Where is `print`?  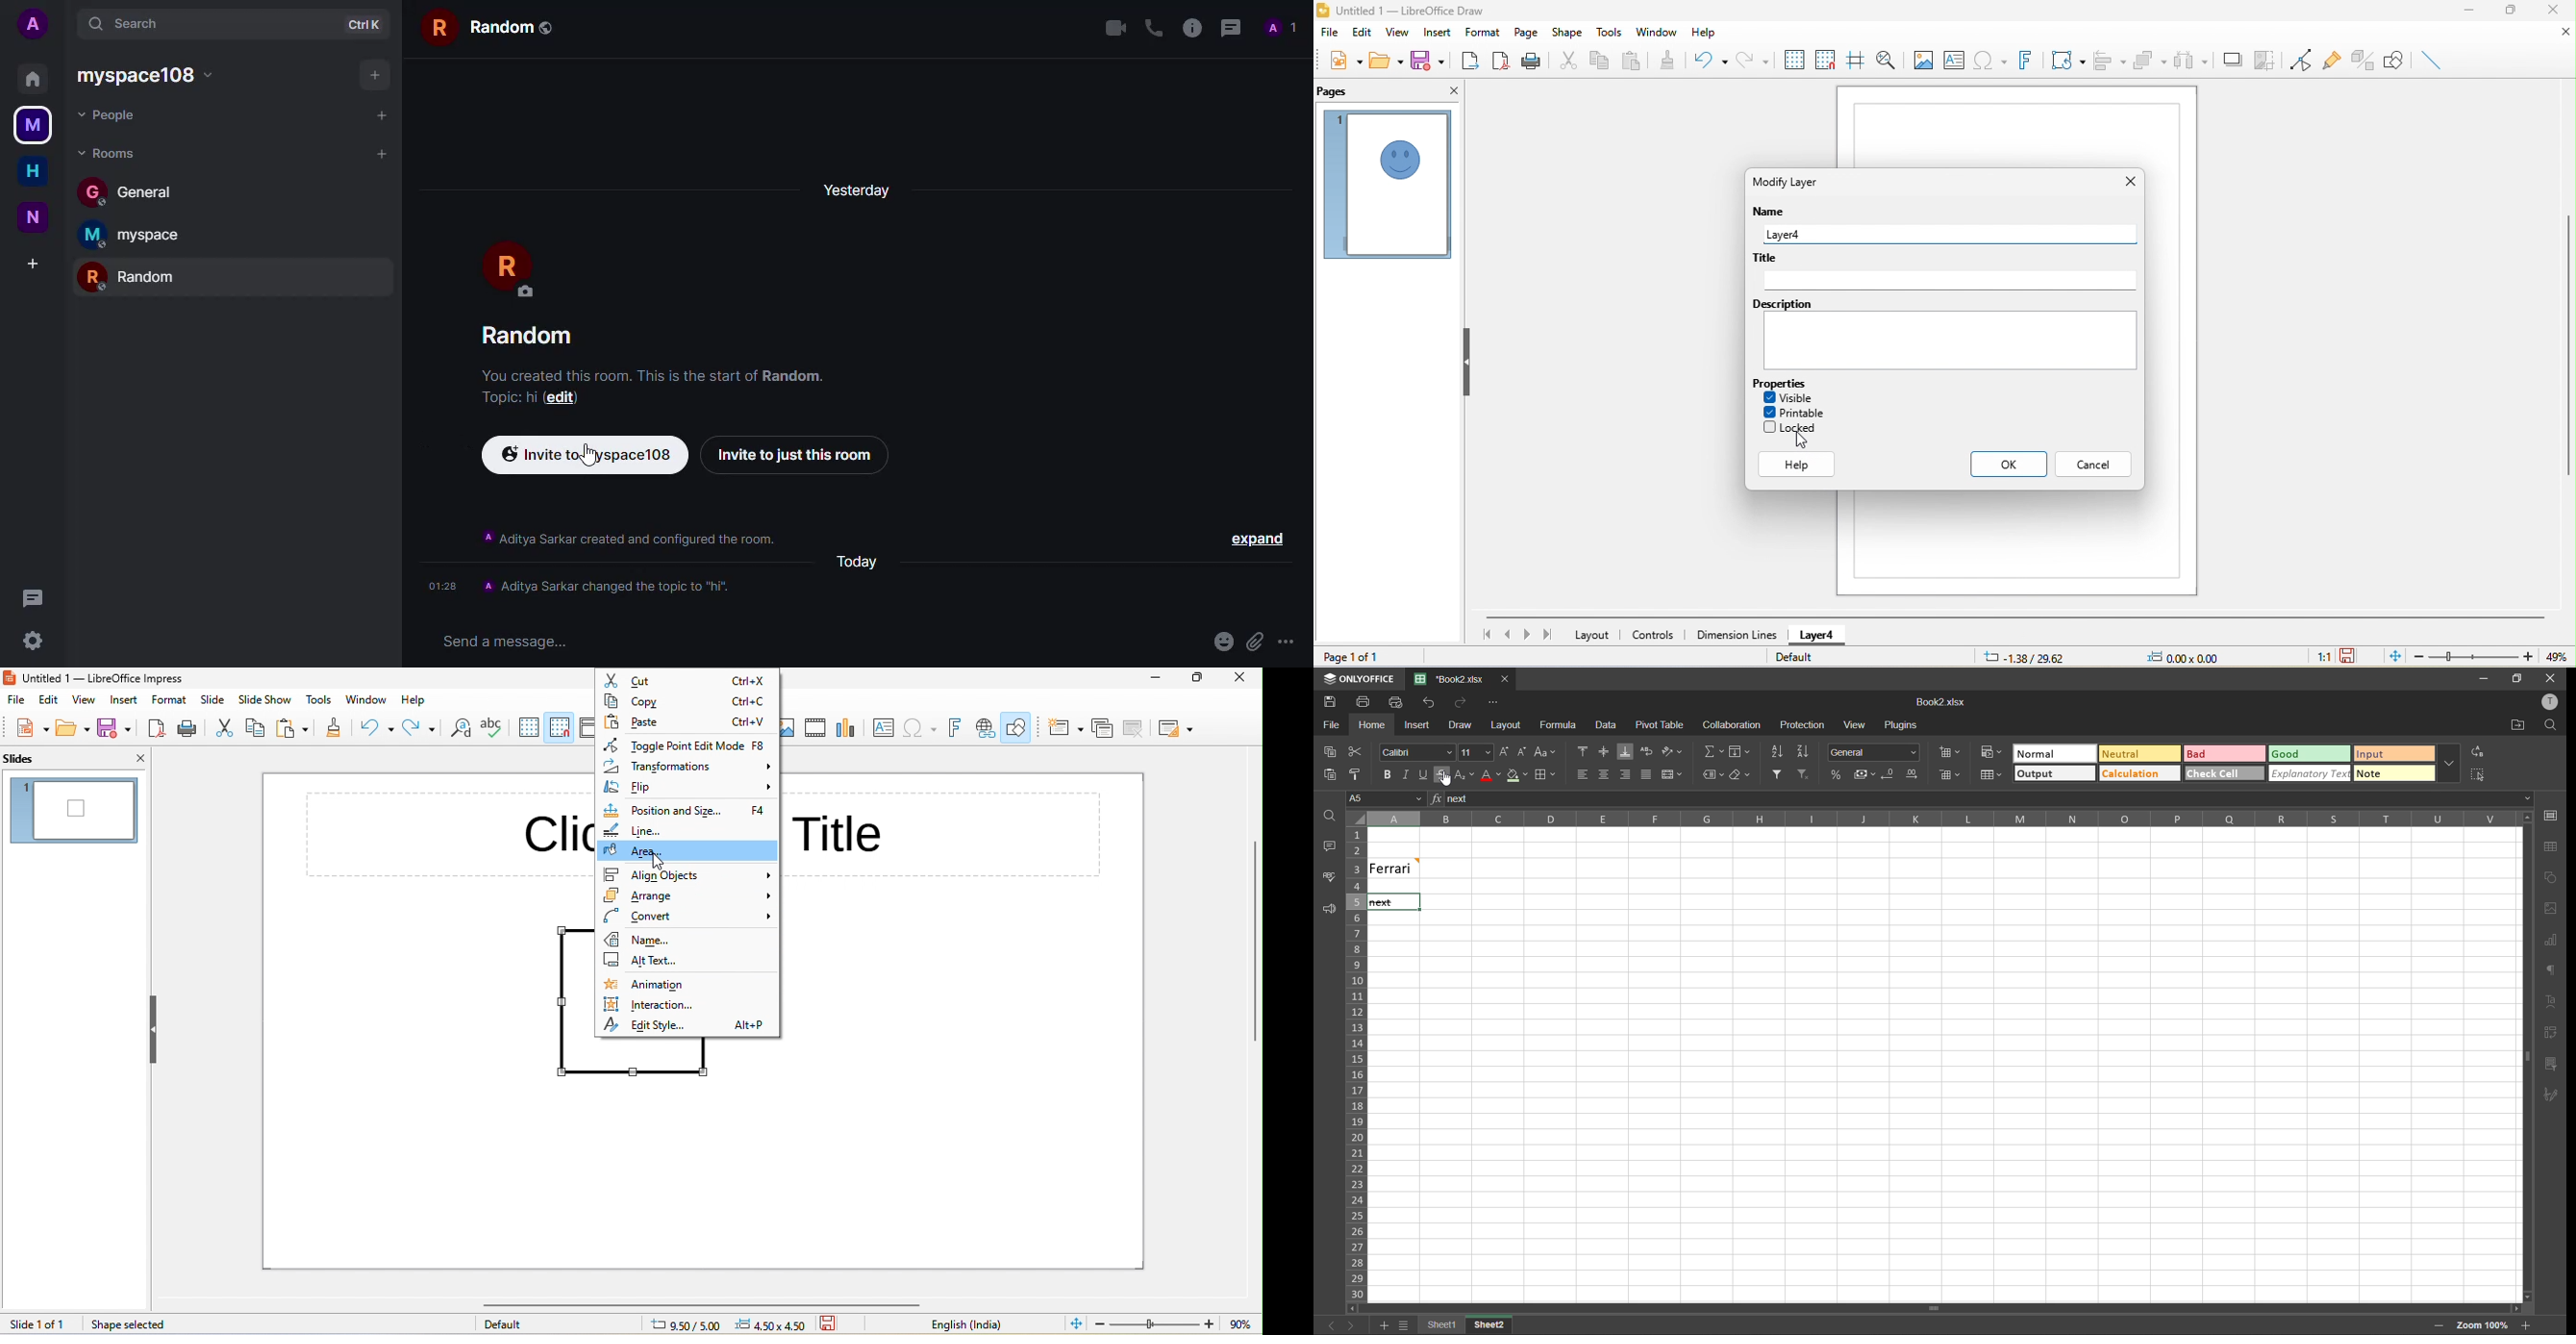
print is located at coordinates (1365, 703).